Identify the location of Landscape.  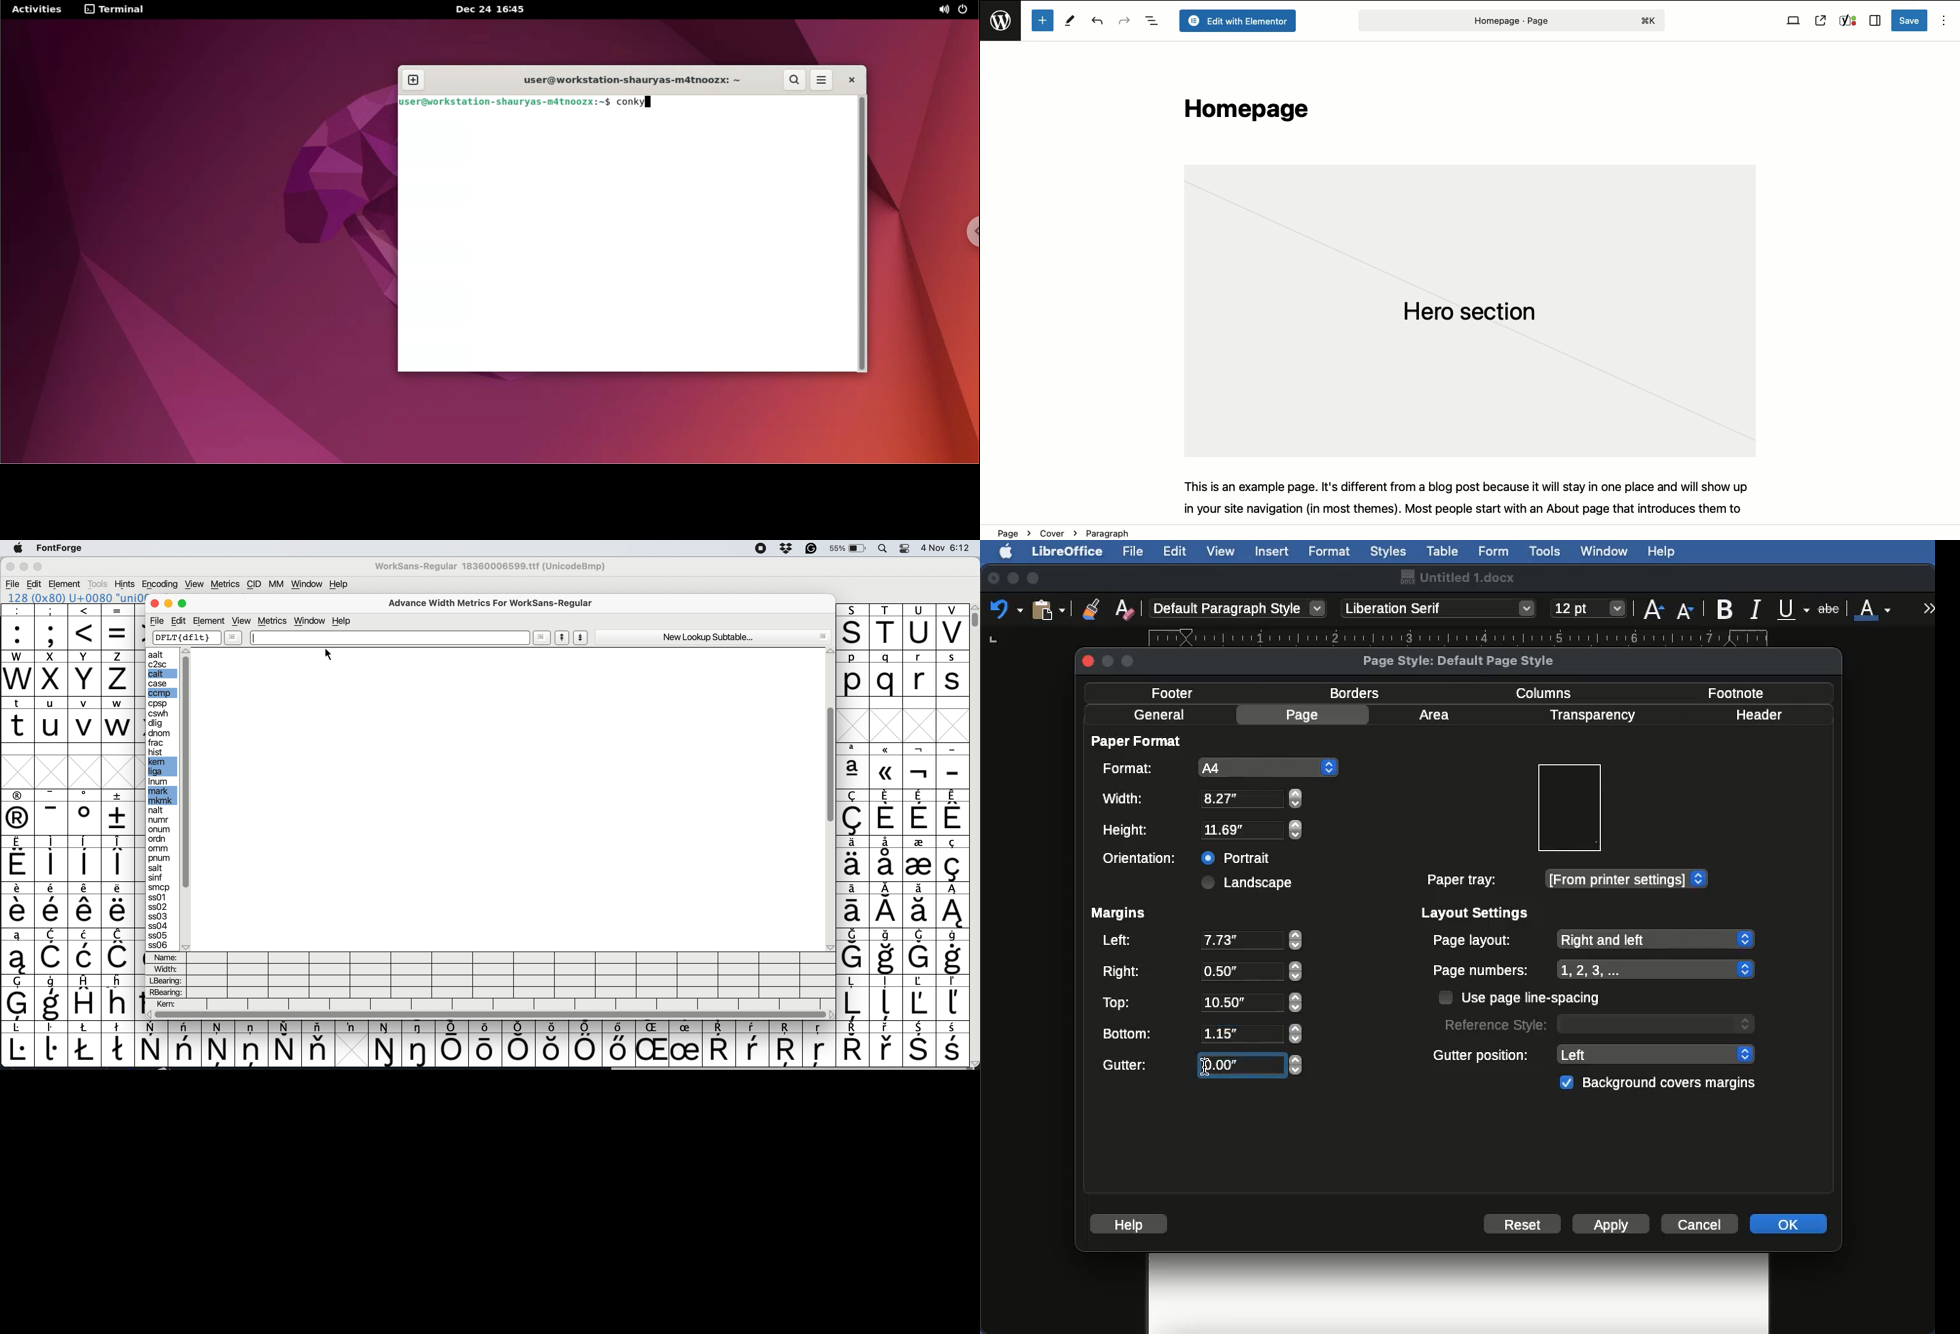
(1250, 882).